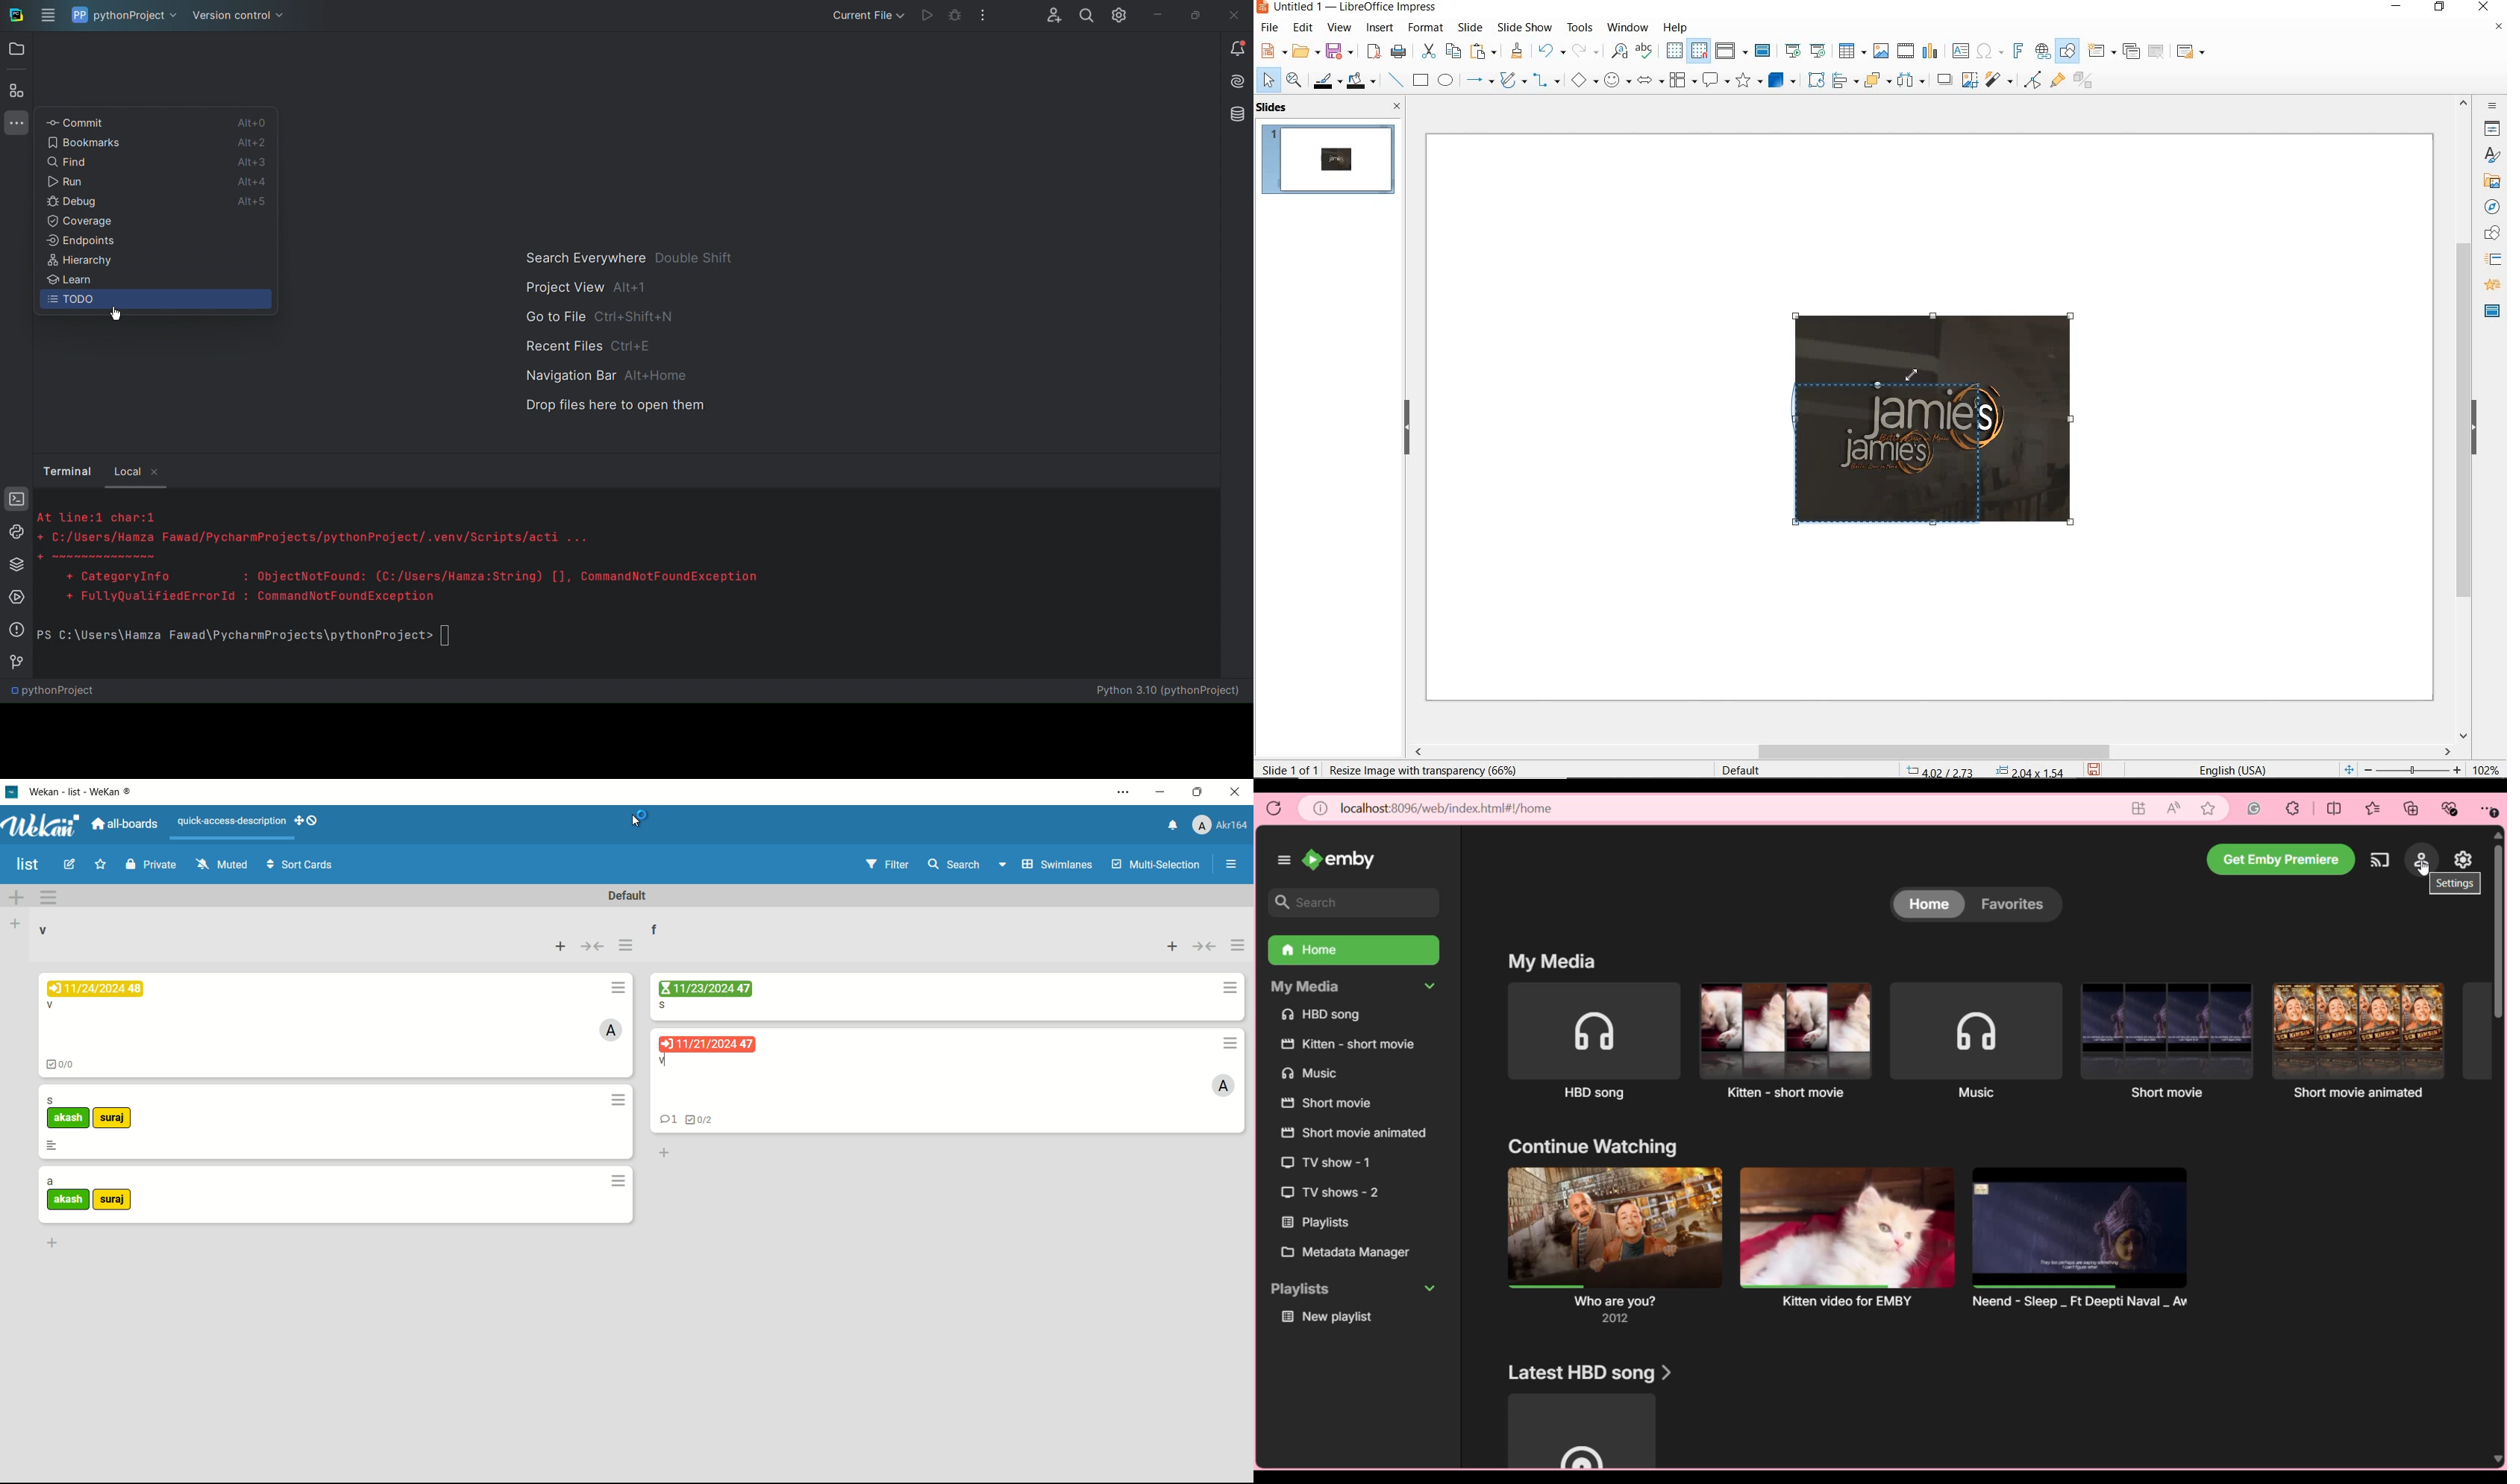 The image size is (2520, 1484). What do you see at coordinates (1585, 51) in the screenshot?
I see `redo` at bounding box center [1585, 51].